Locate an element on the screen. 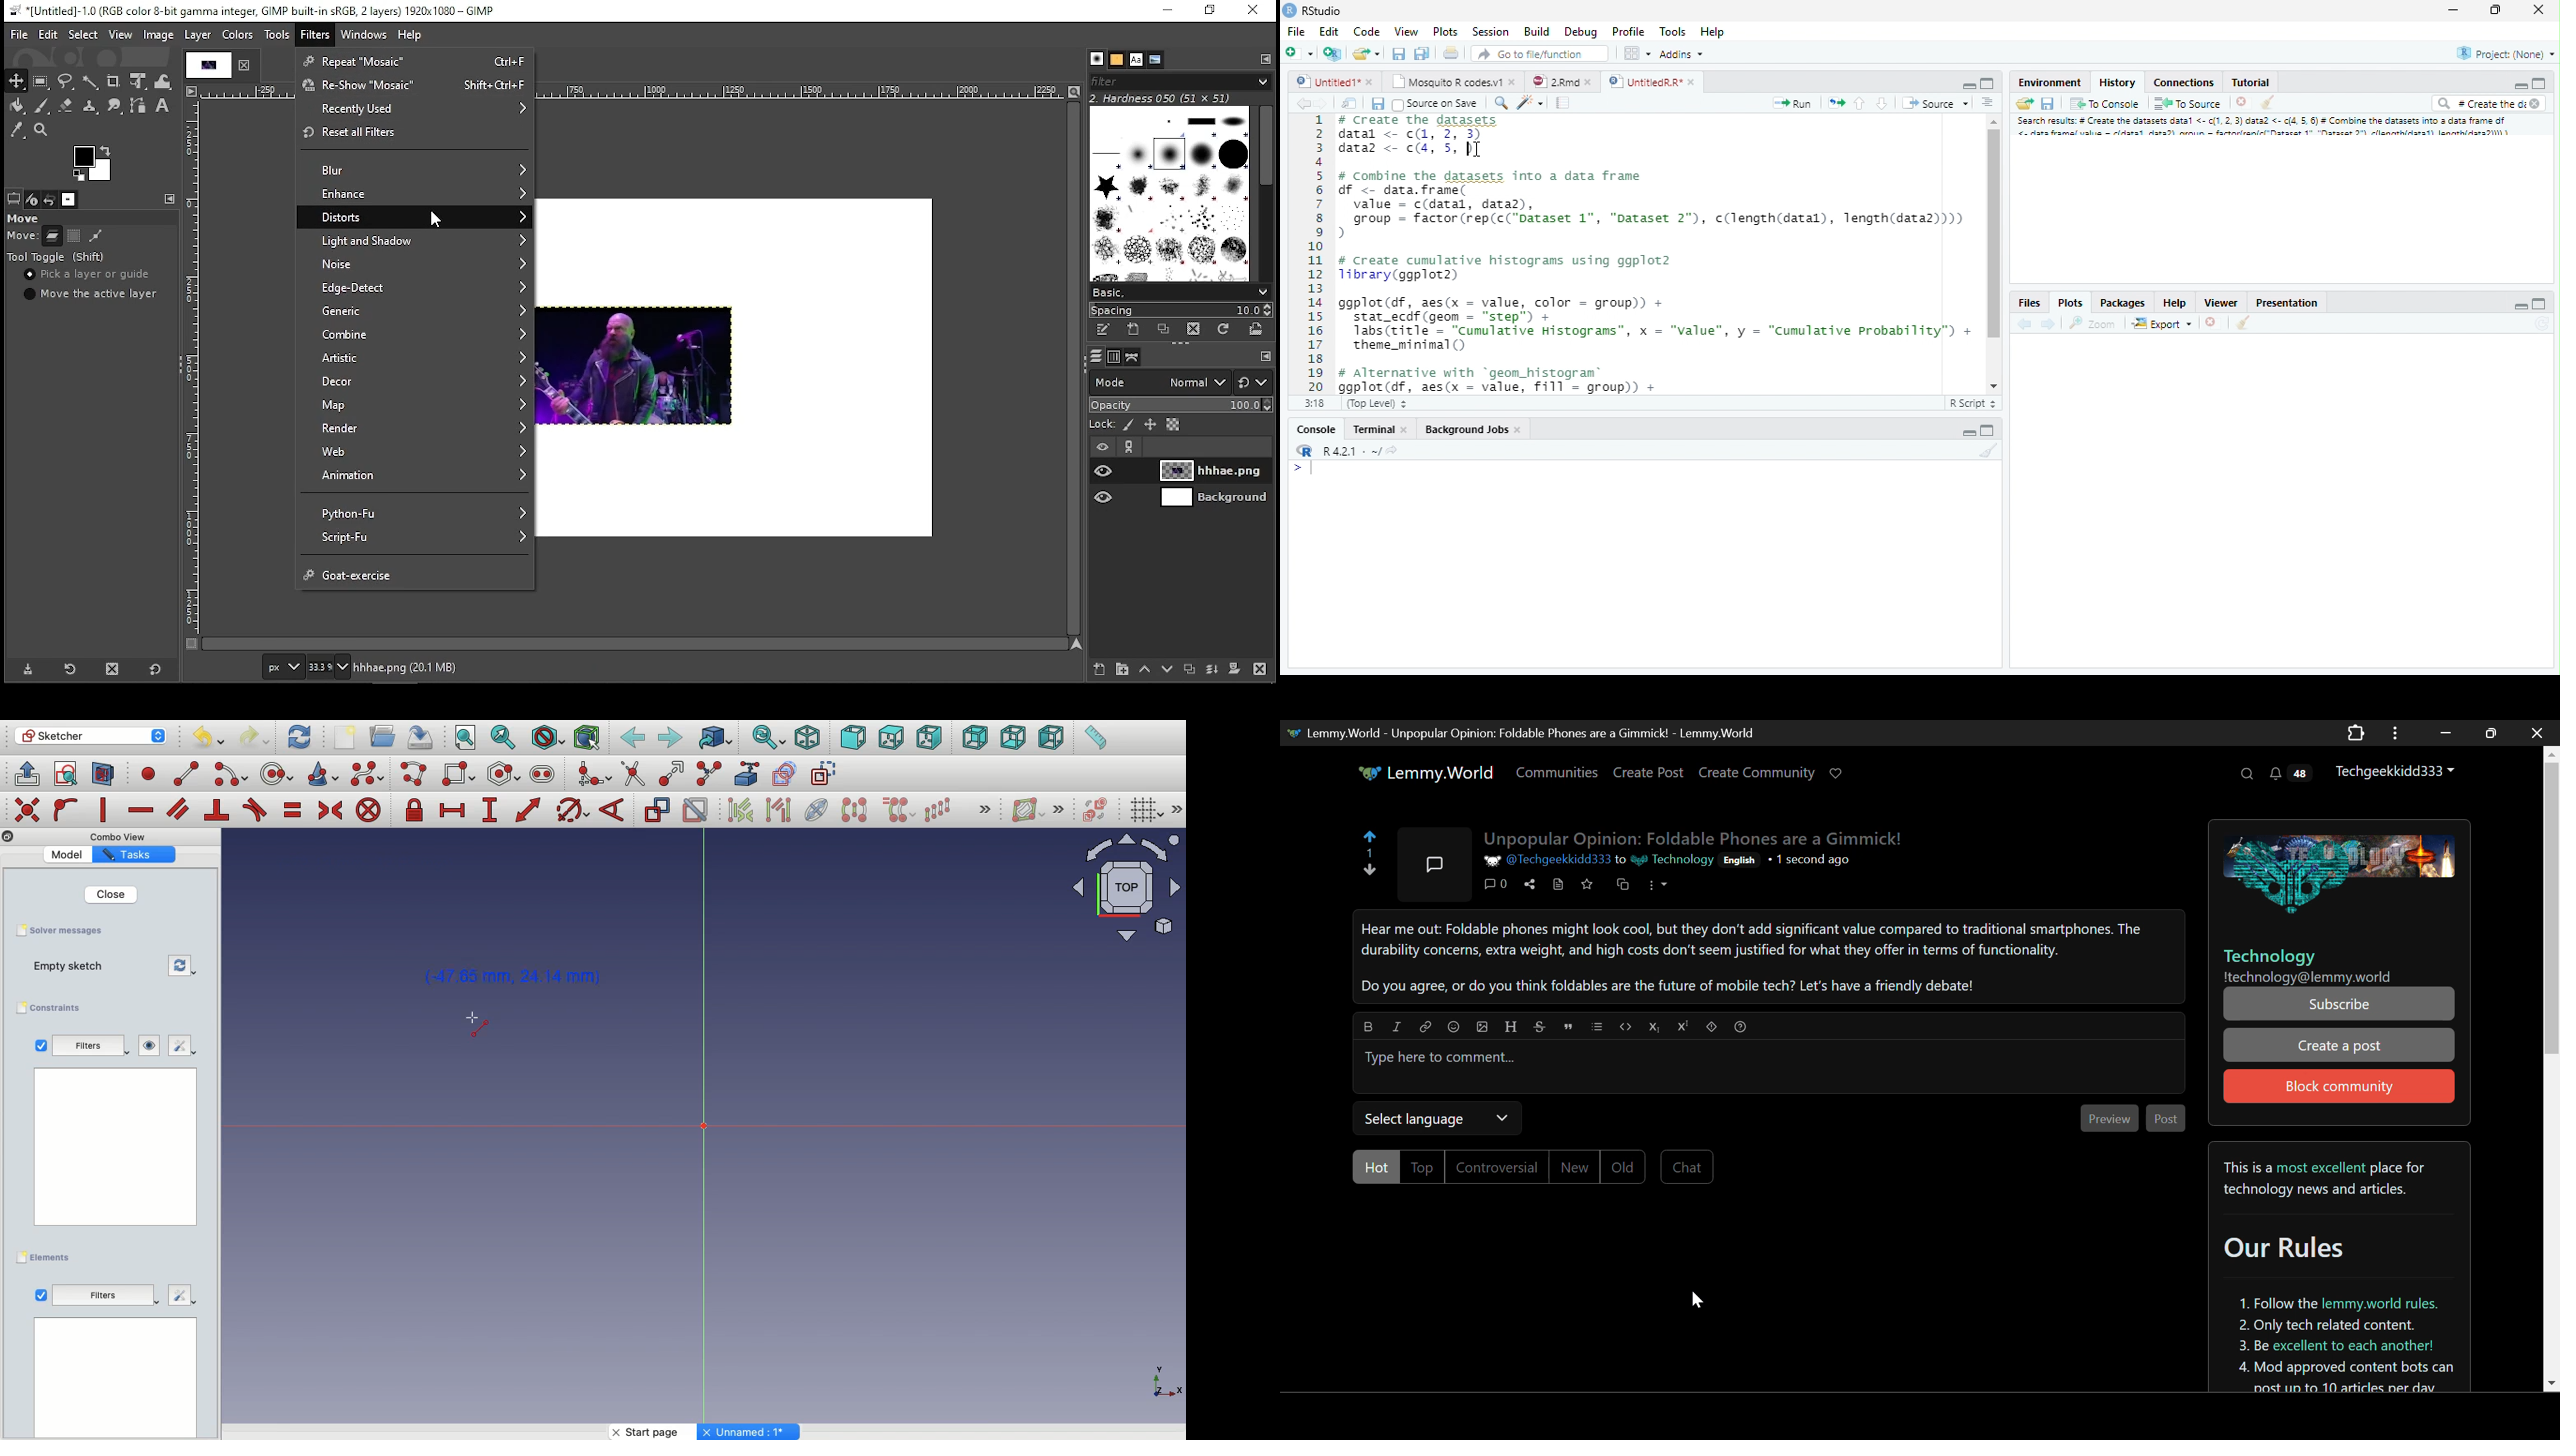 The width and height of the screenshot is (2576, 1456). Build is located at coordinates (1538, 32).